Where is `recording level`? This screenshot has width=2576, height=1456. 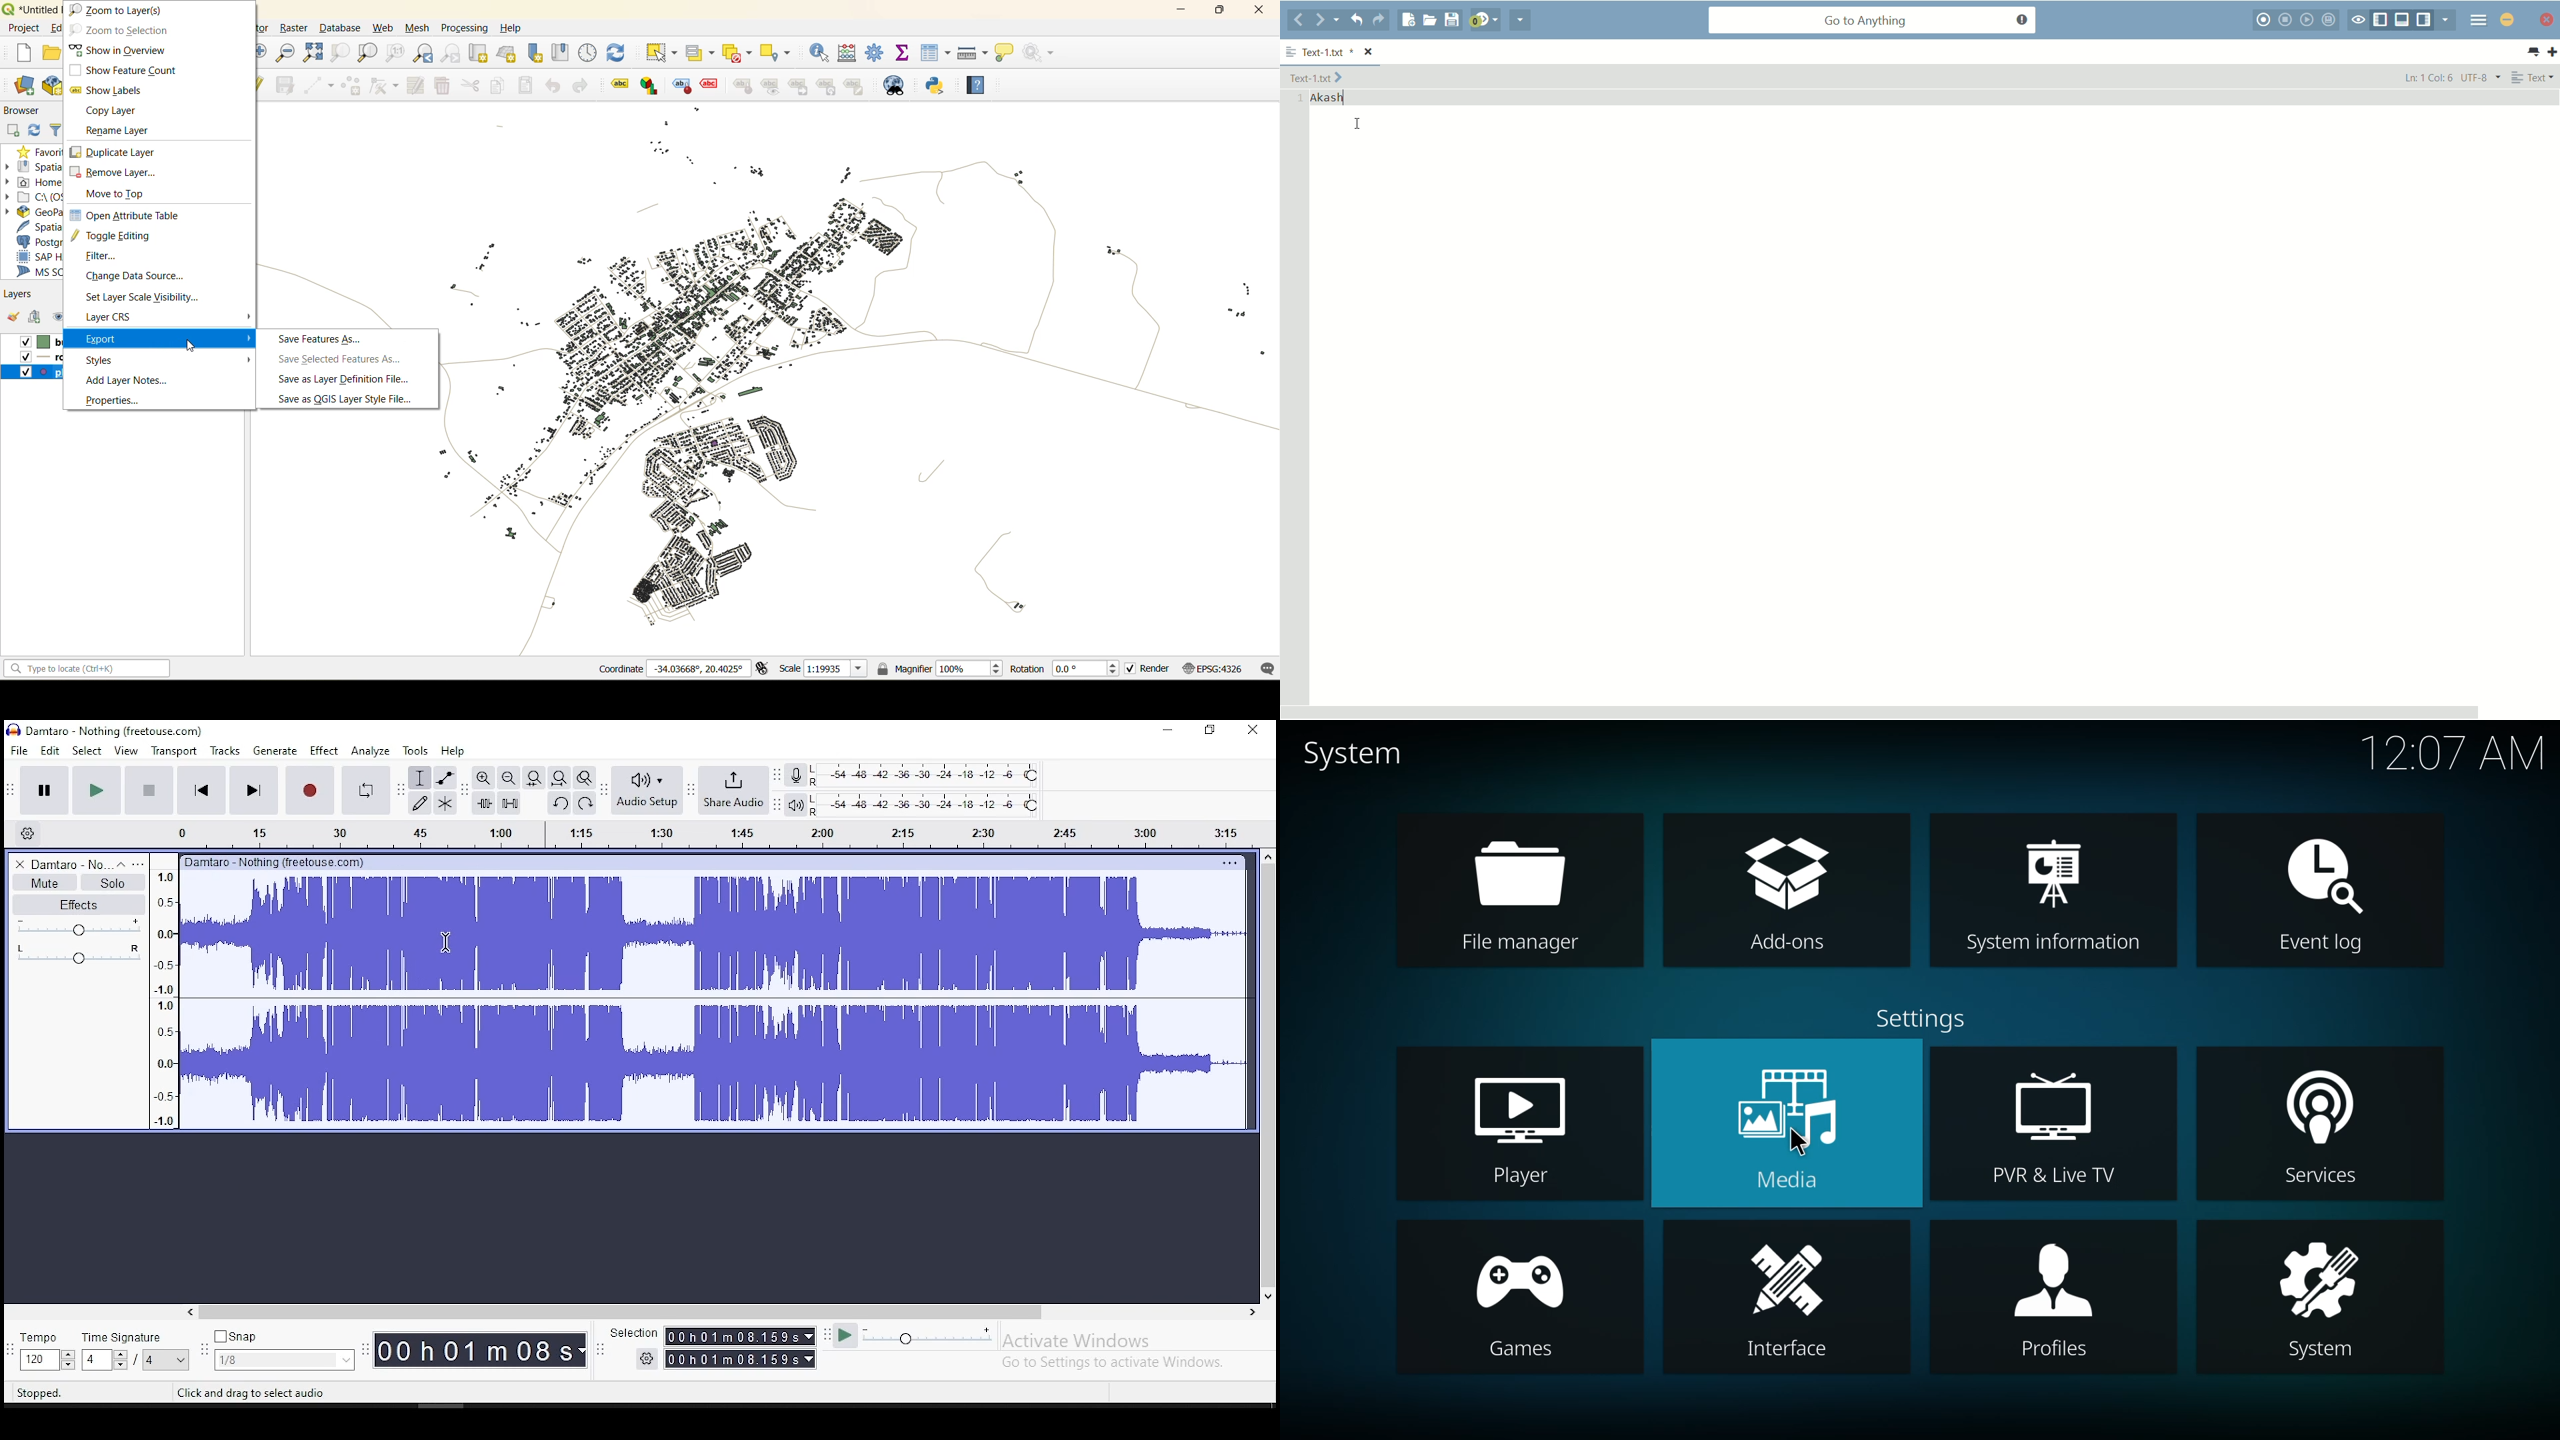
recording level is located at coordinates (925, 775).